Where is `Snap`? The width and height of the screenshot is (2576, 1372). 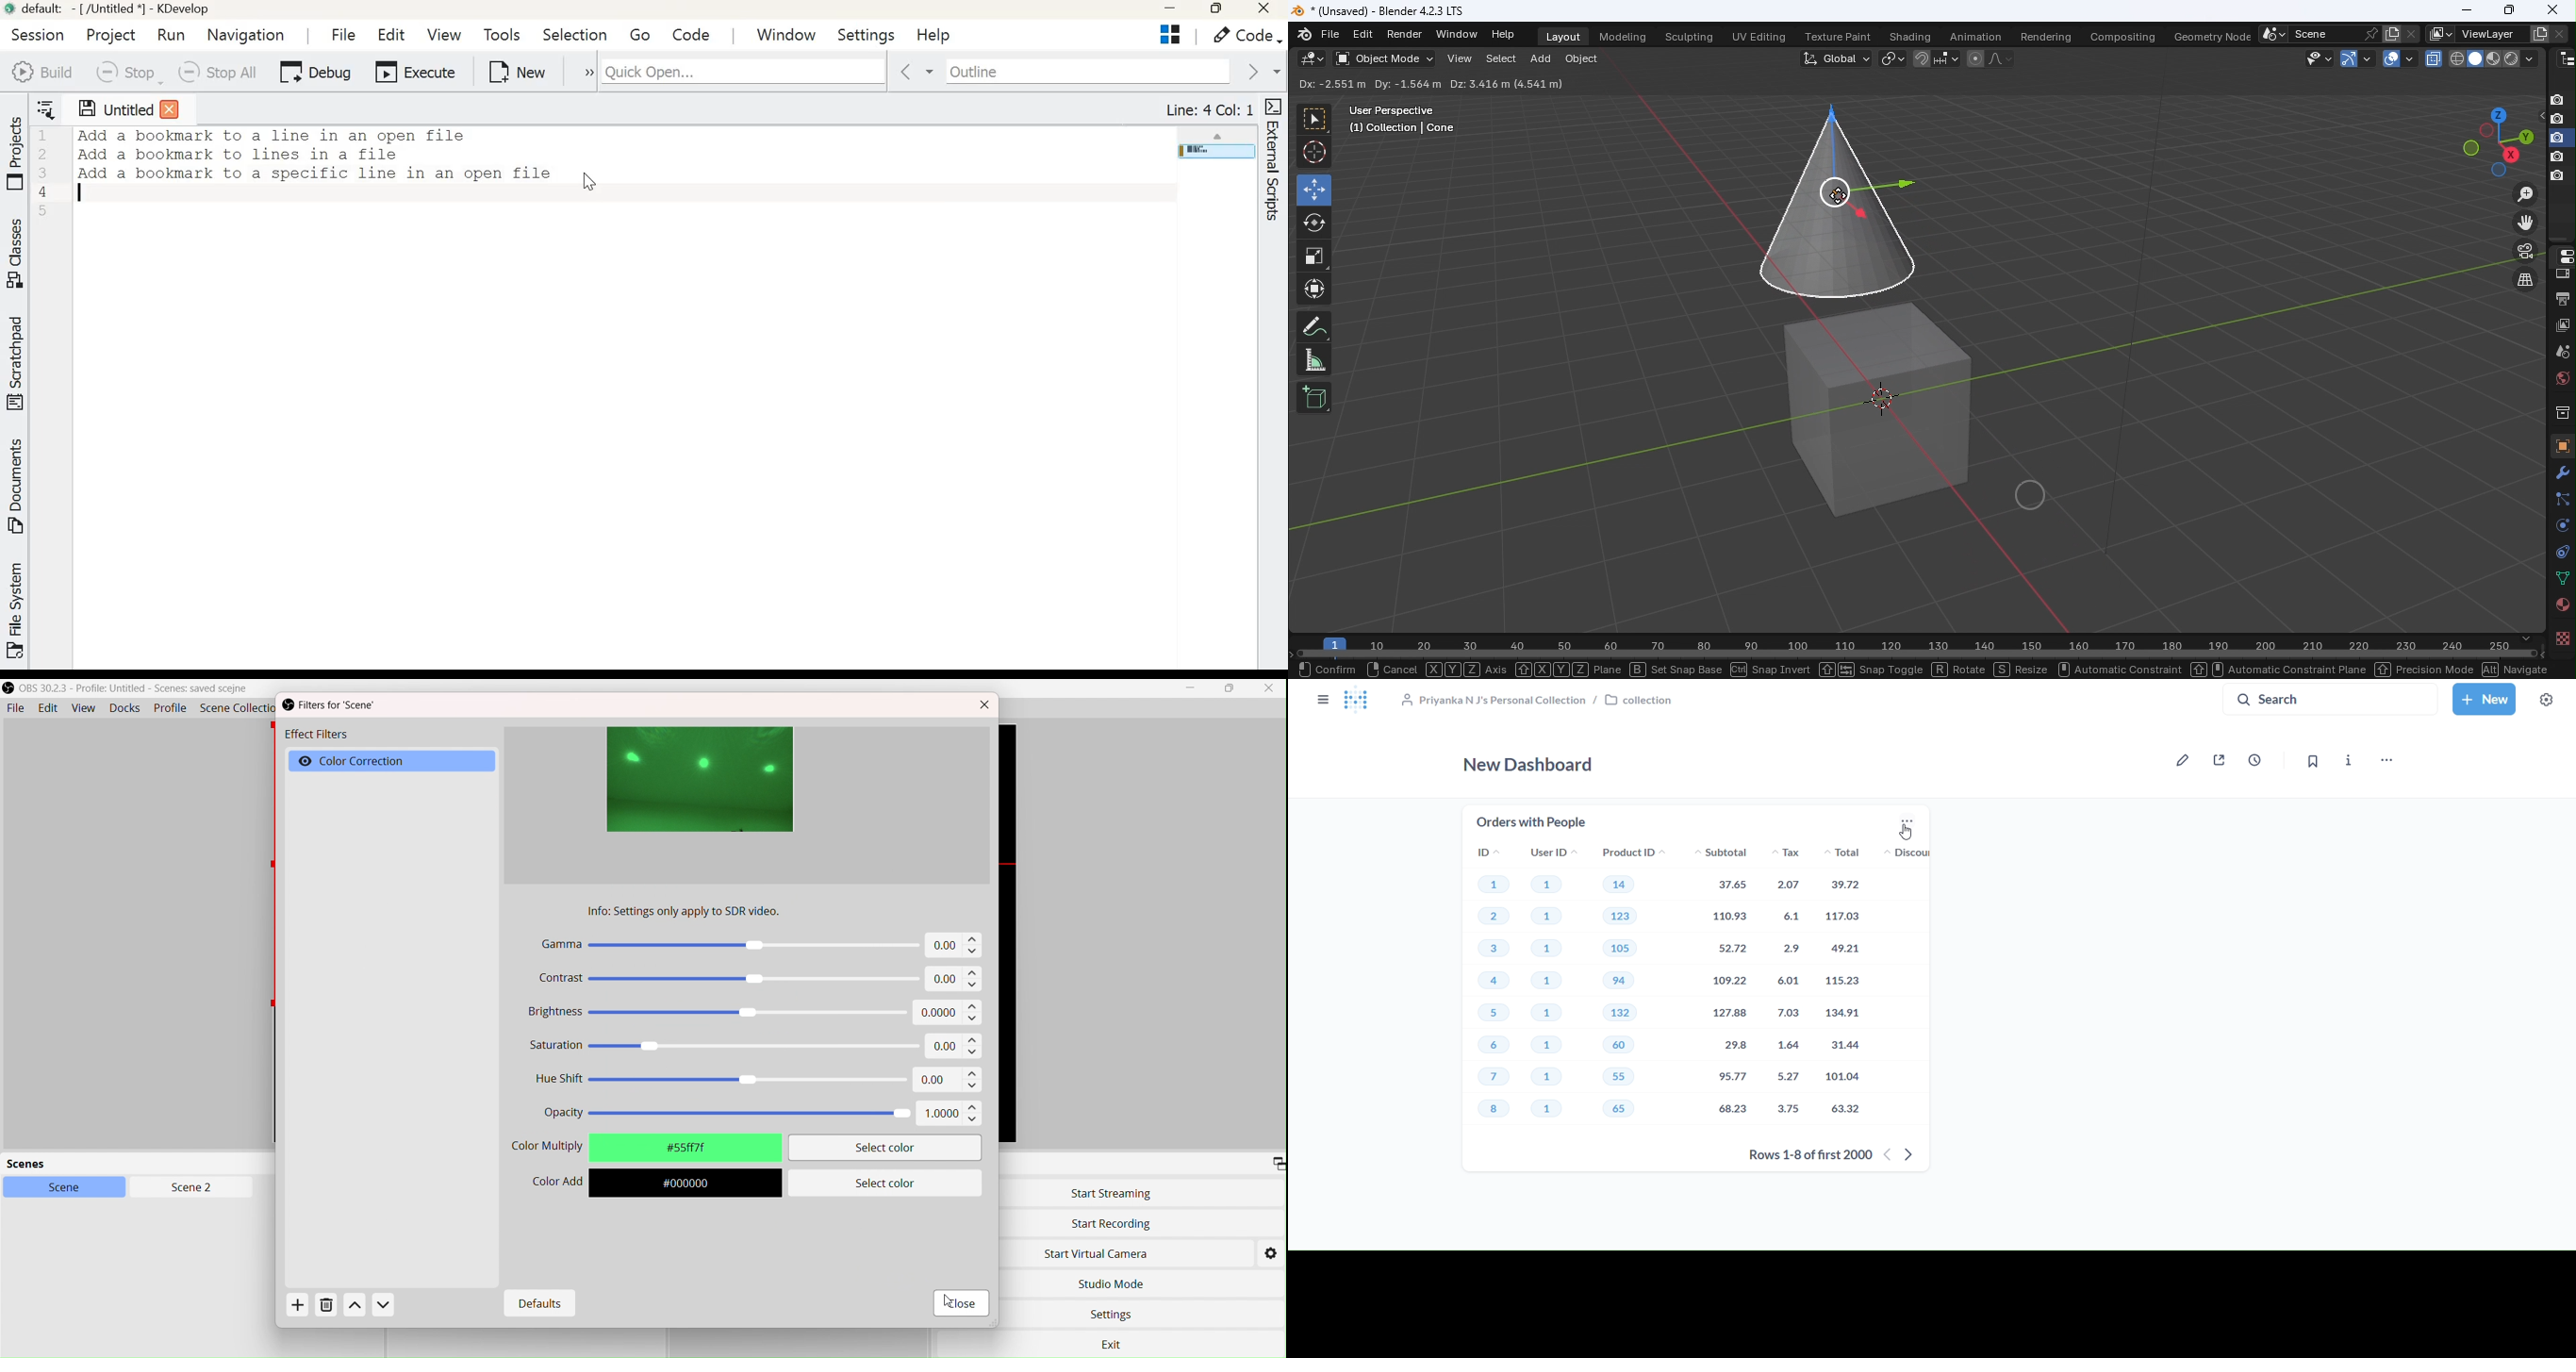 Snap is located at coordinates (1921, 58).